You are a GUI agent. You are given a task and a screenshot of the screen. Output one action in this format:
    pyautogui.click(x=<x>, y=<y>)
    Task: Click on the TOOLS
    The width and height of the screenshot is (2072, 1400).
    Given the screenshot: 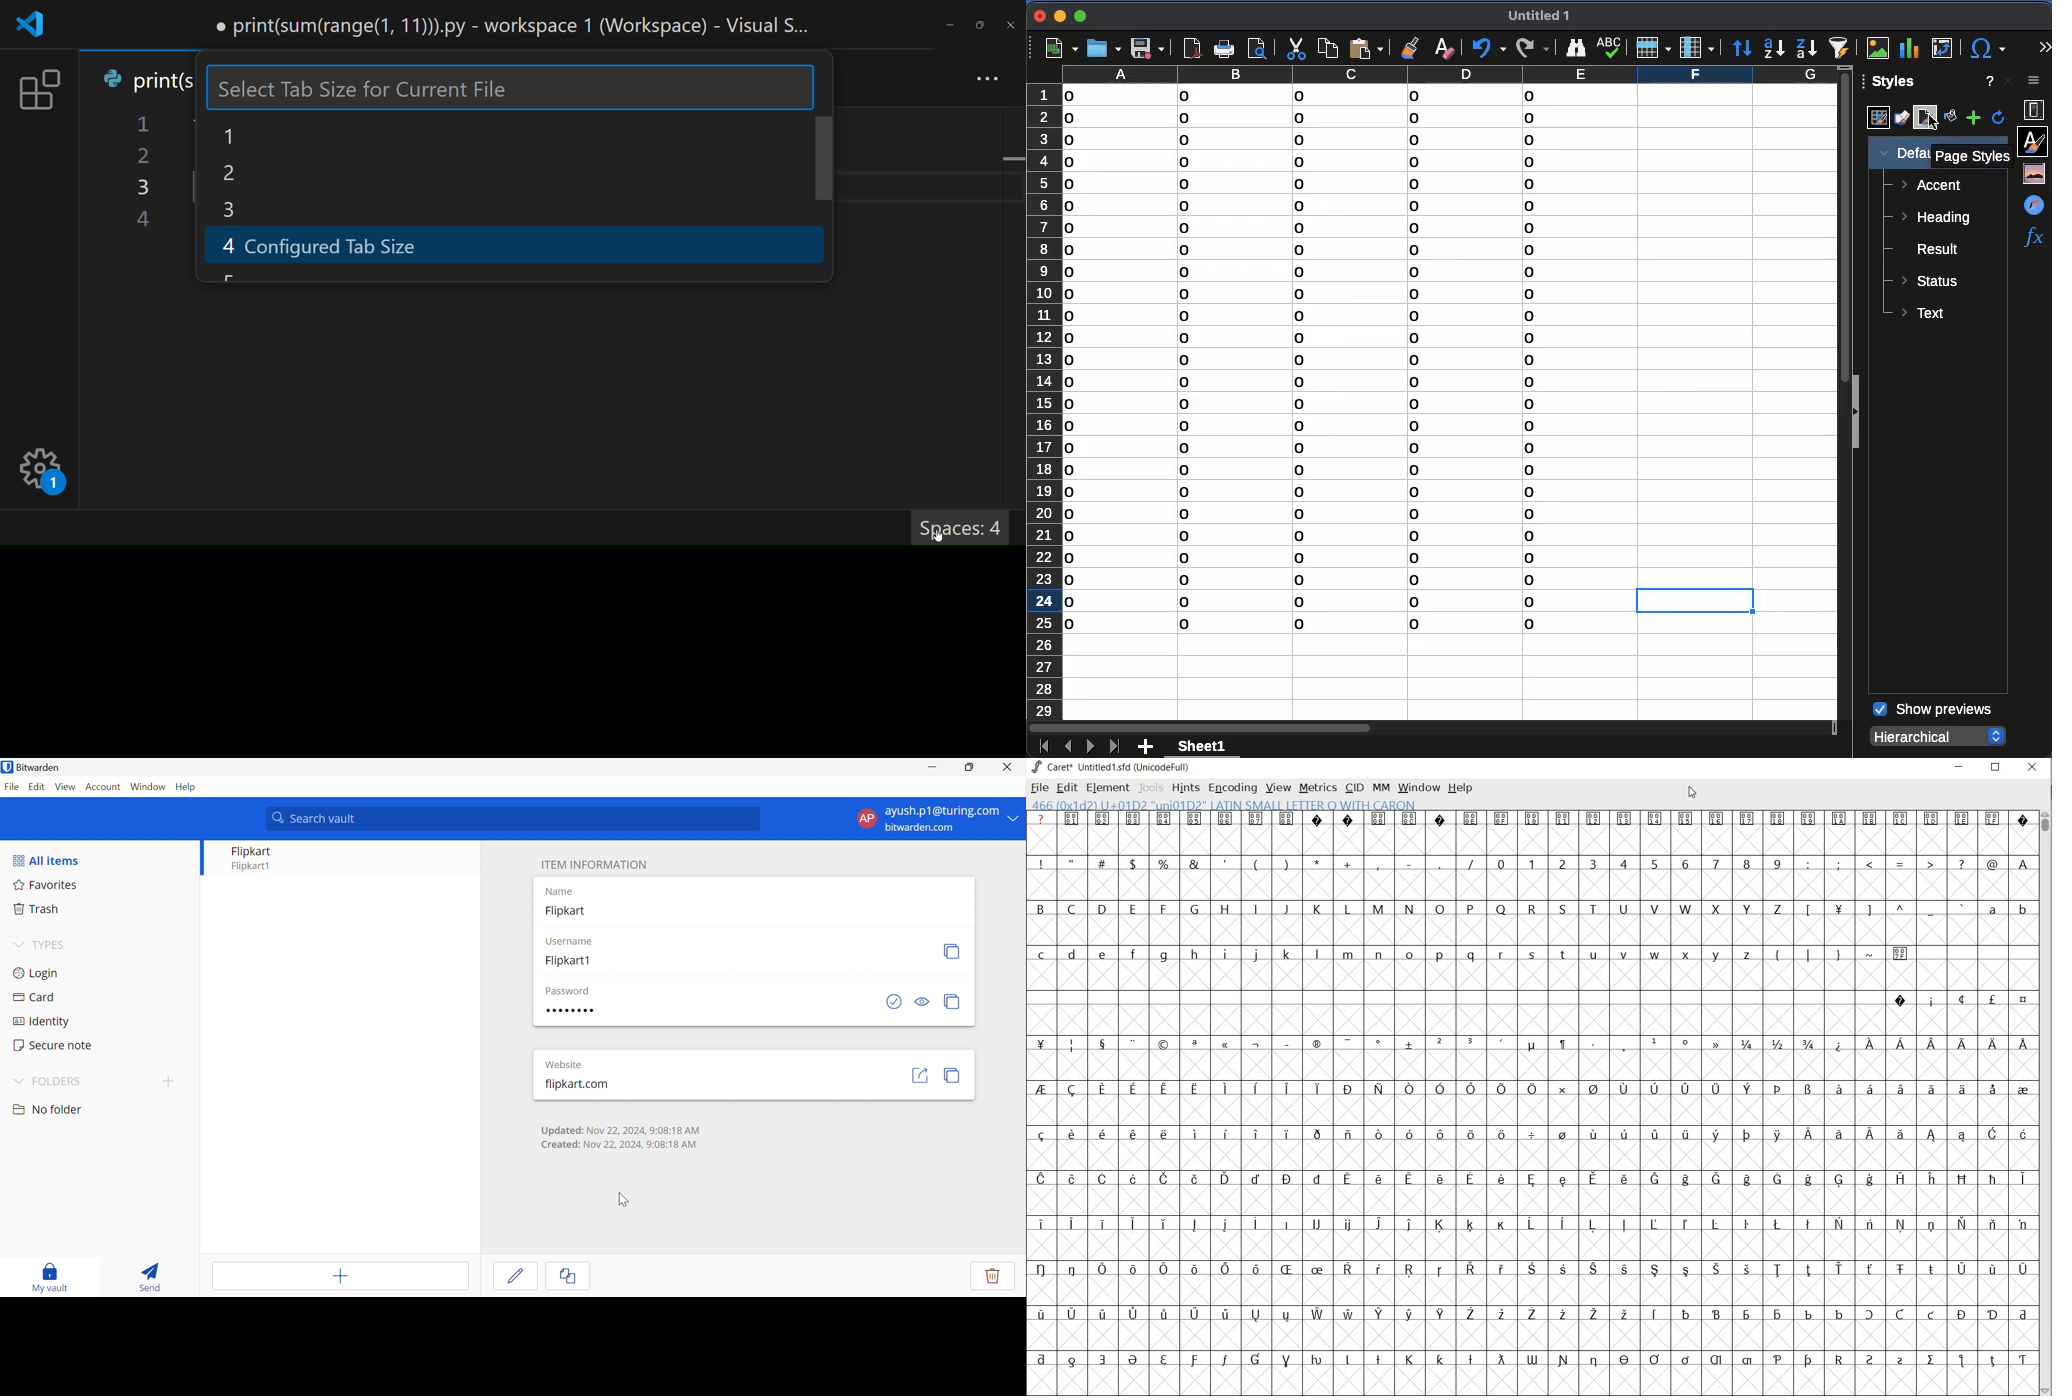 What is the action you would take?
    pyautogui.click(x=1151, y=787)
    